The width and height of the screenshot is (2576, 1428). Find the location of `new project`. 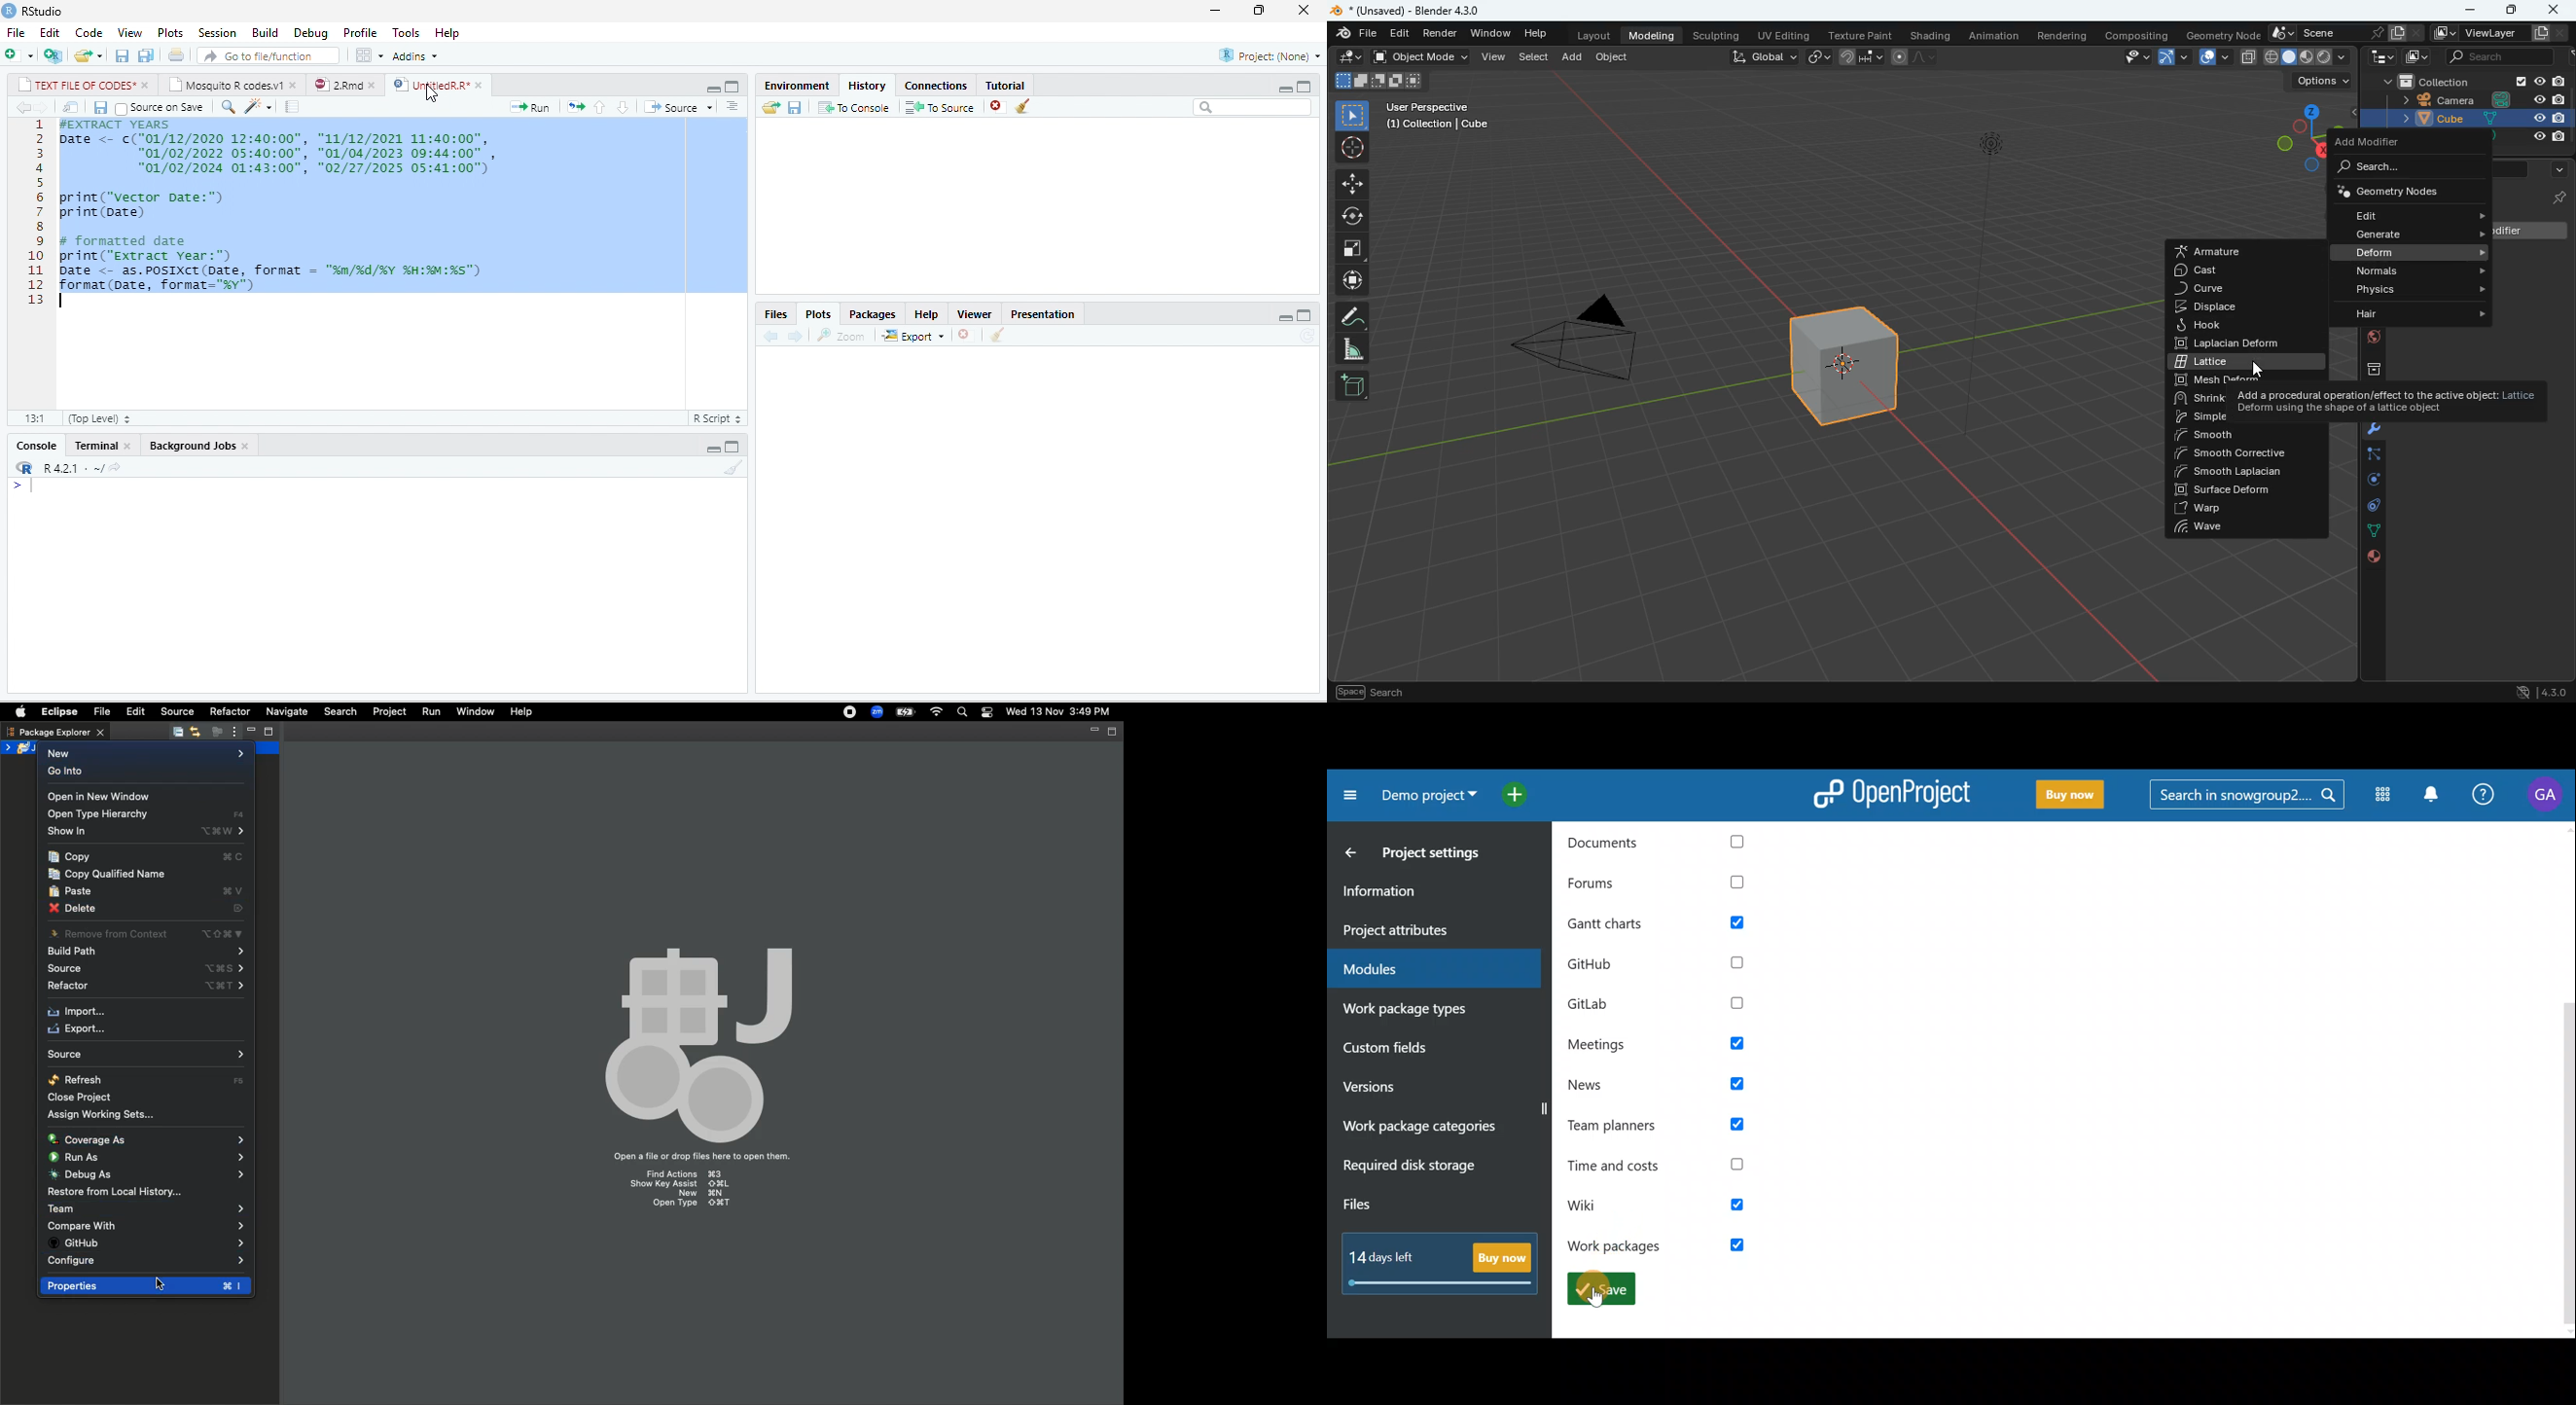

new project is located at coordinates (54, 55).